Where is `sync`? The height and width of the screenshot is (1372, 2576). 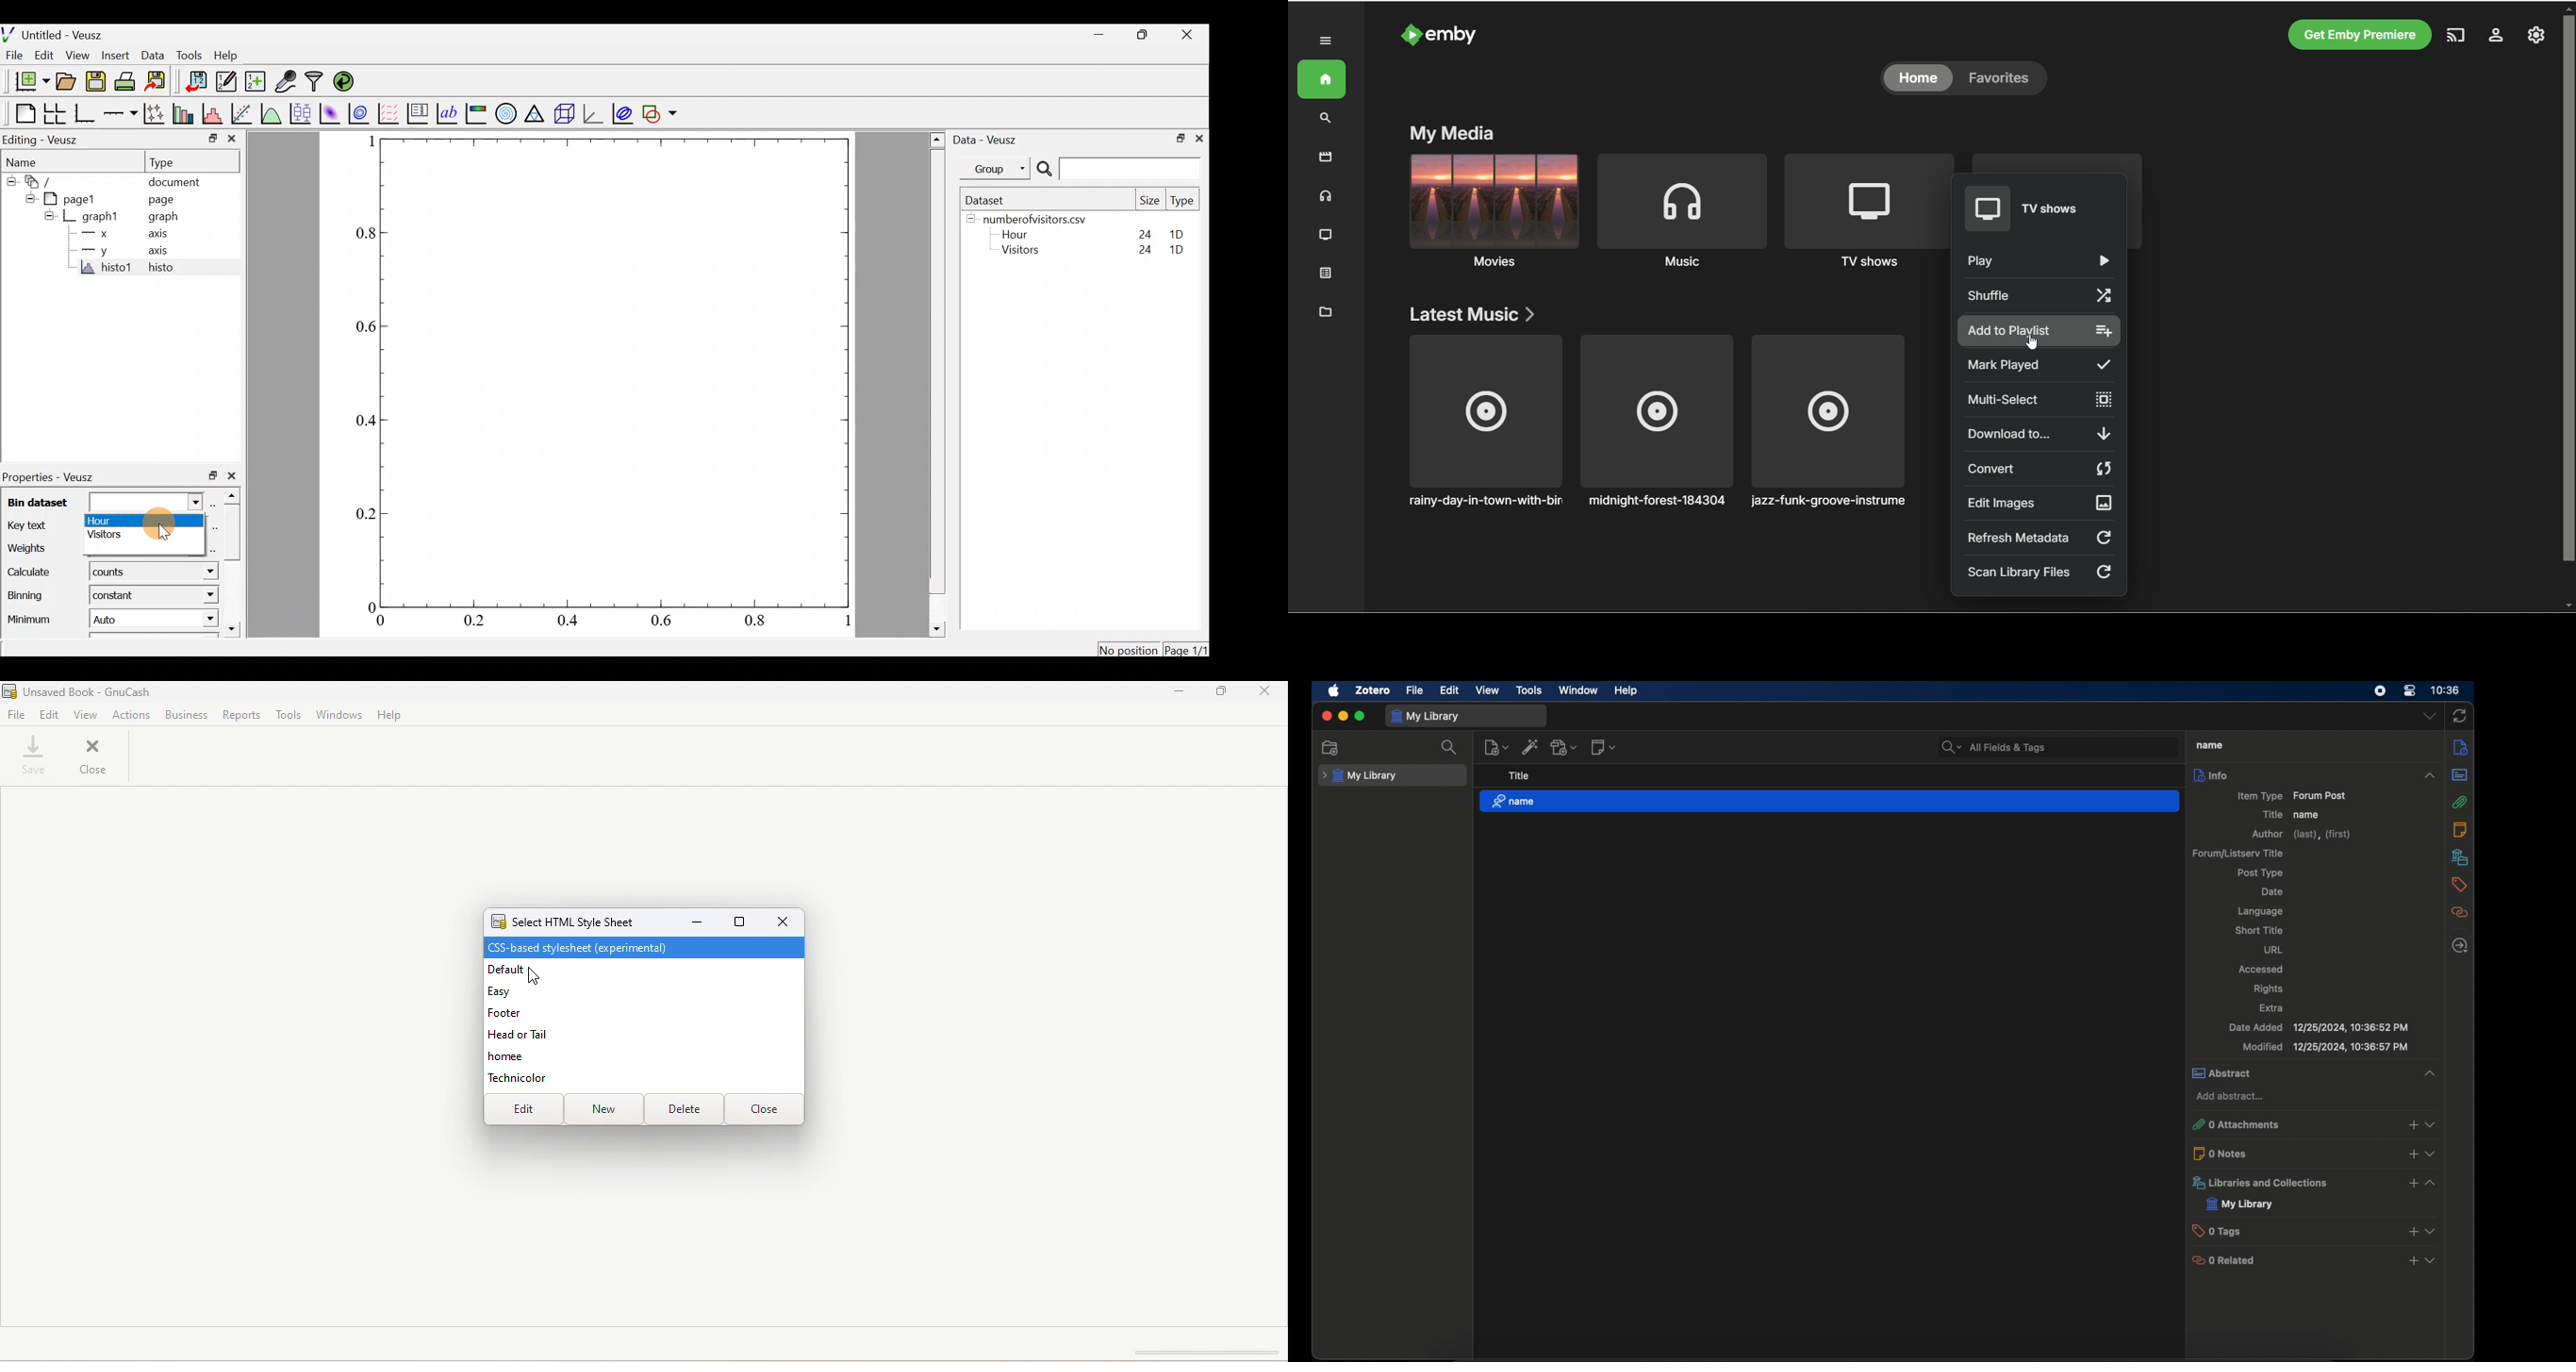 sync is located at coordinates (2461, 716).